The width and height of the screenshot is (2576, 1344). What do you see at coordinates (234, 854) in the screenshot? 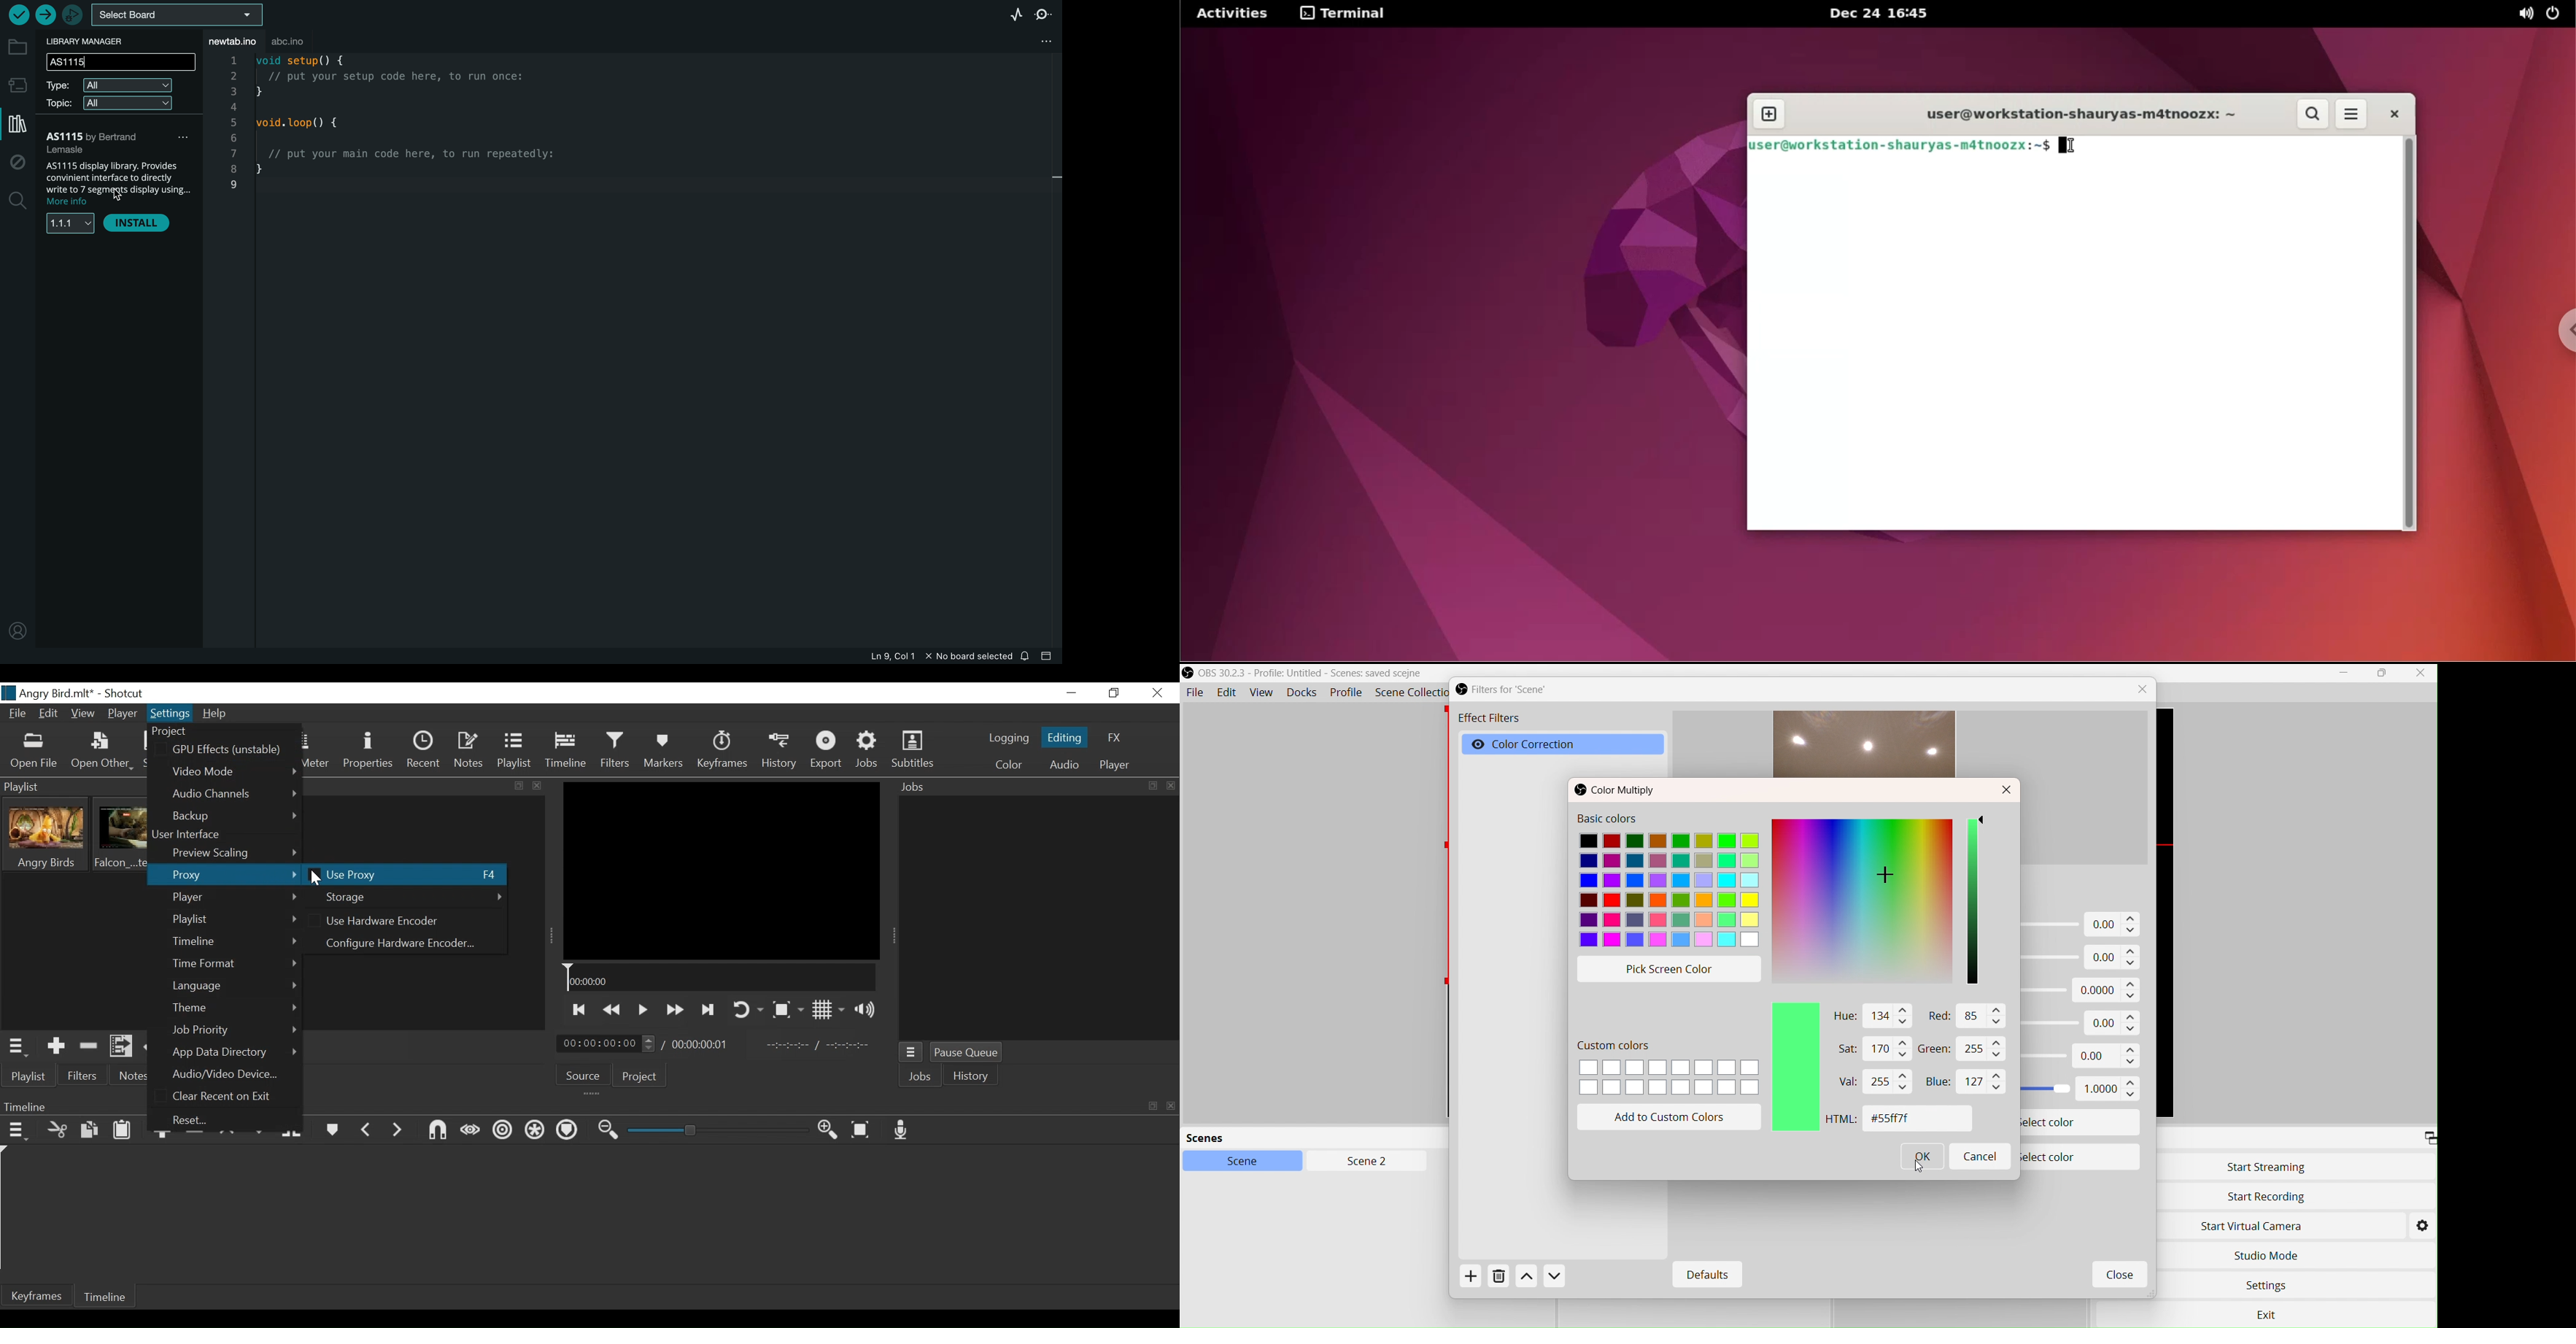
I see `Preview Scaling` at bounding box center [234, 854].